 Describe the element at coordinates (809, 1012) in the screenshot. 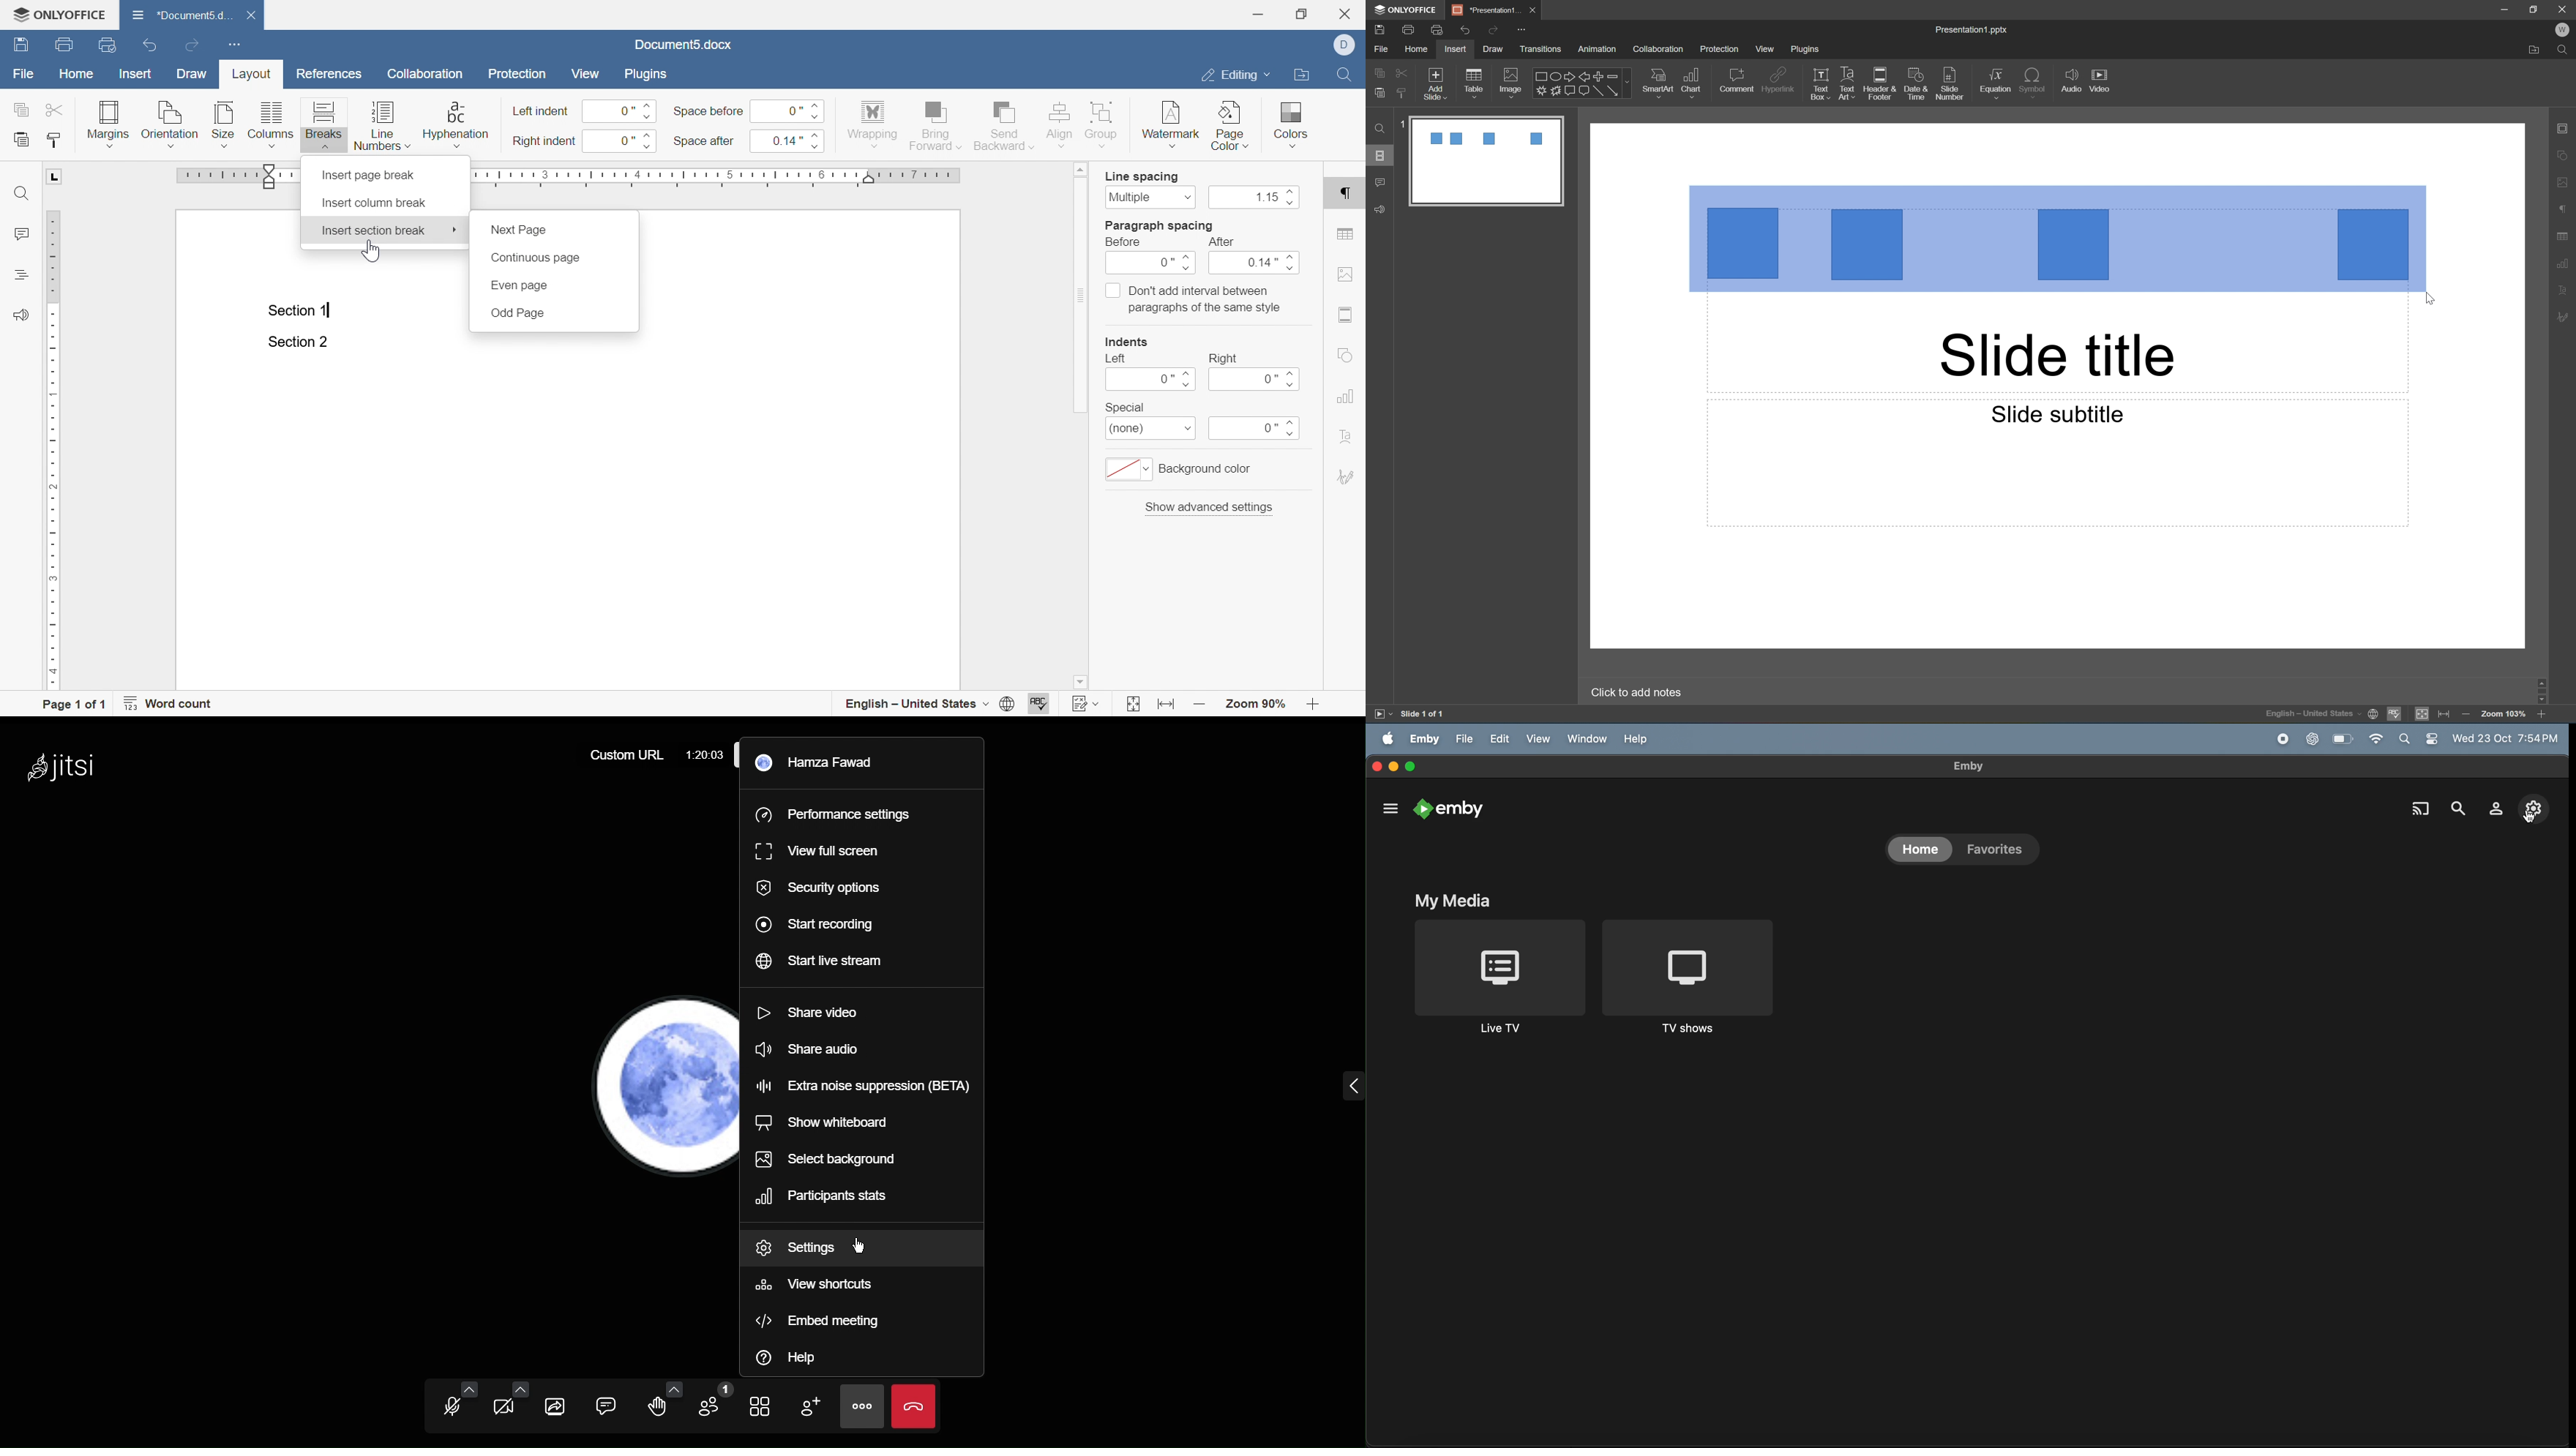

I see `Share video` at that location.